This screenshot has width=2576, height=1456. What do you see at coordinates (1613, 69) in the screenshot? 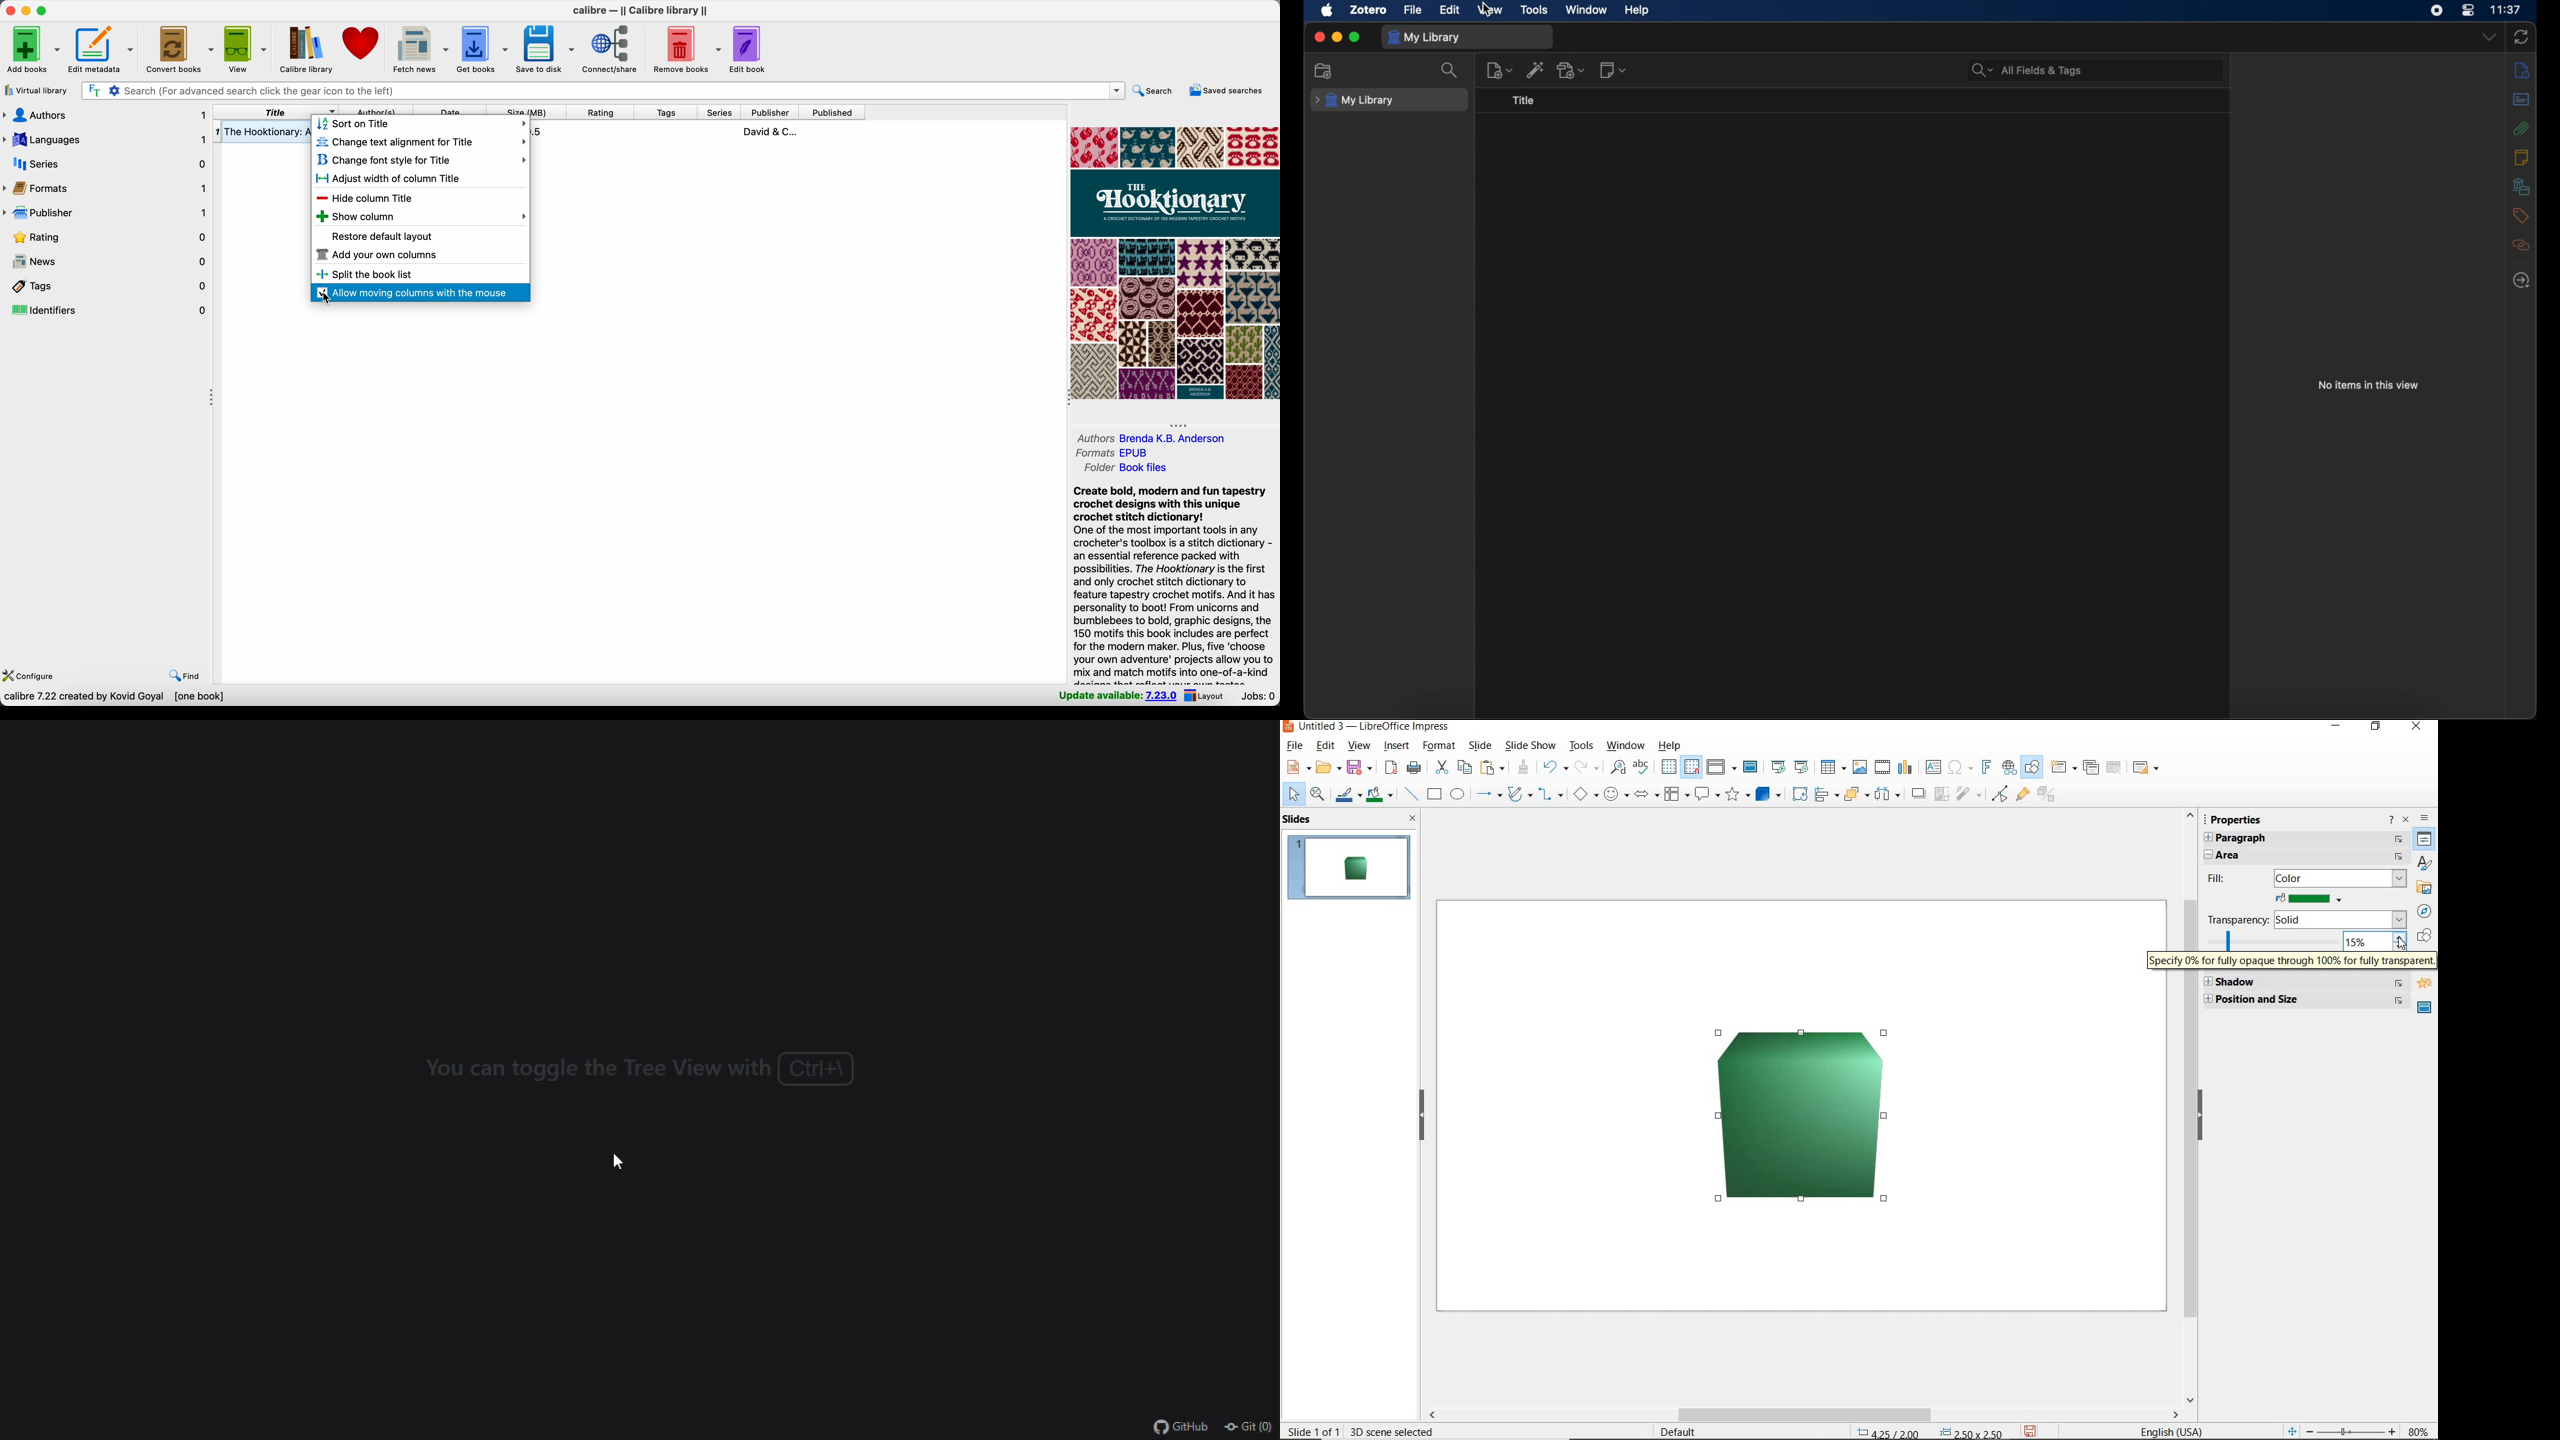
I see `new notes` at bounding box center [1613, 69].